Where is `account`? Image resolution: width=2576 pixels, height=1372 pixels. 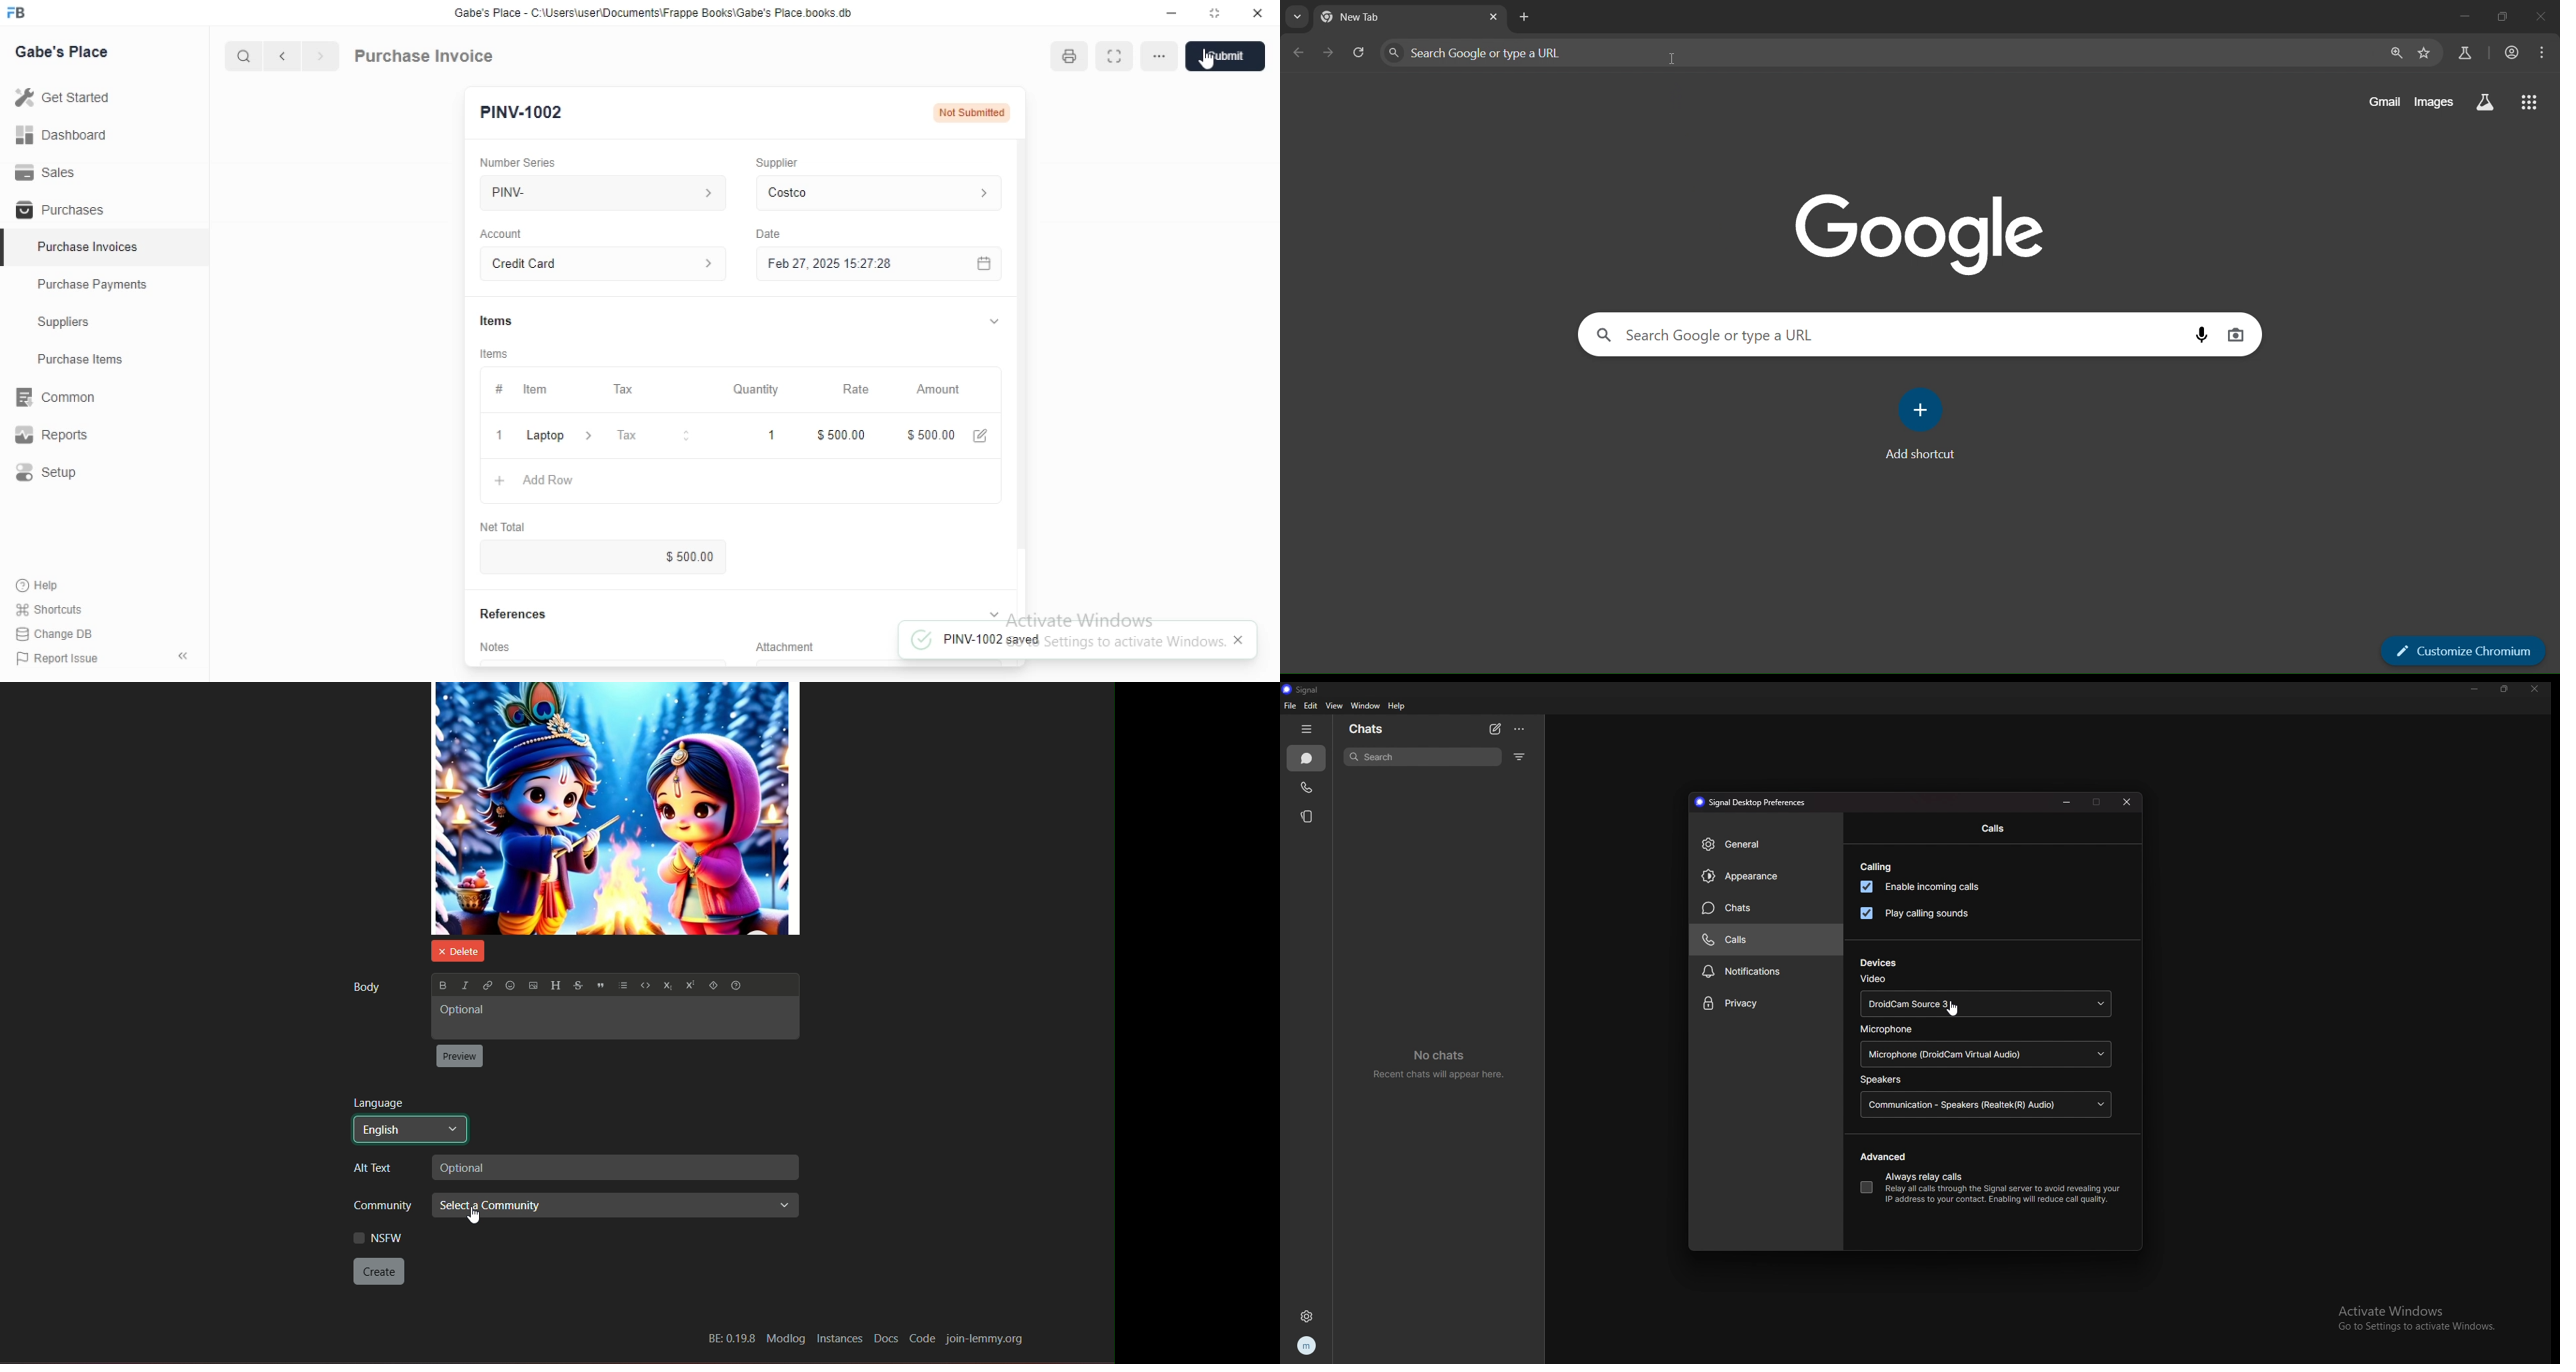 account is located at coordinates (2512, 51).